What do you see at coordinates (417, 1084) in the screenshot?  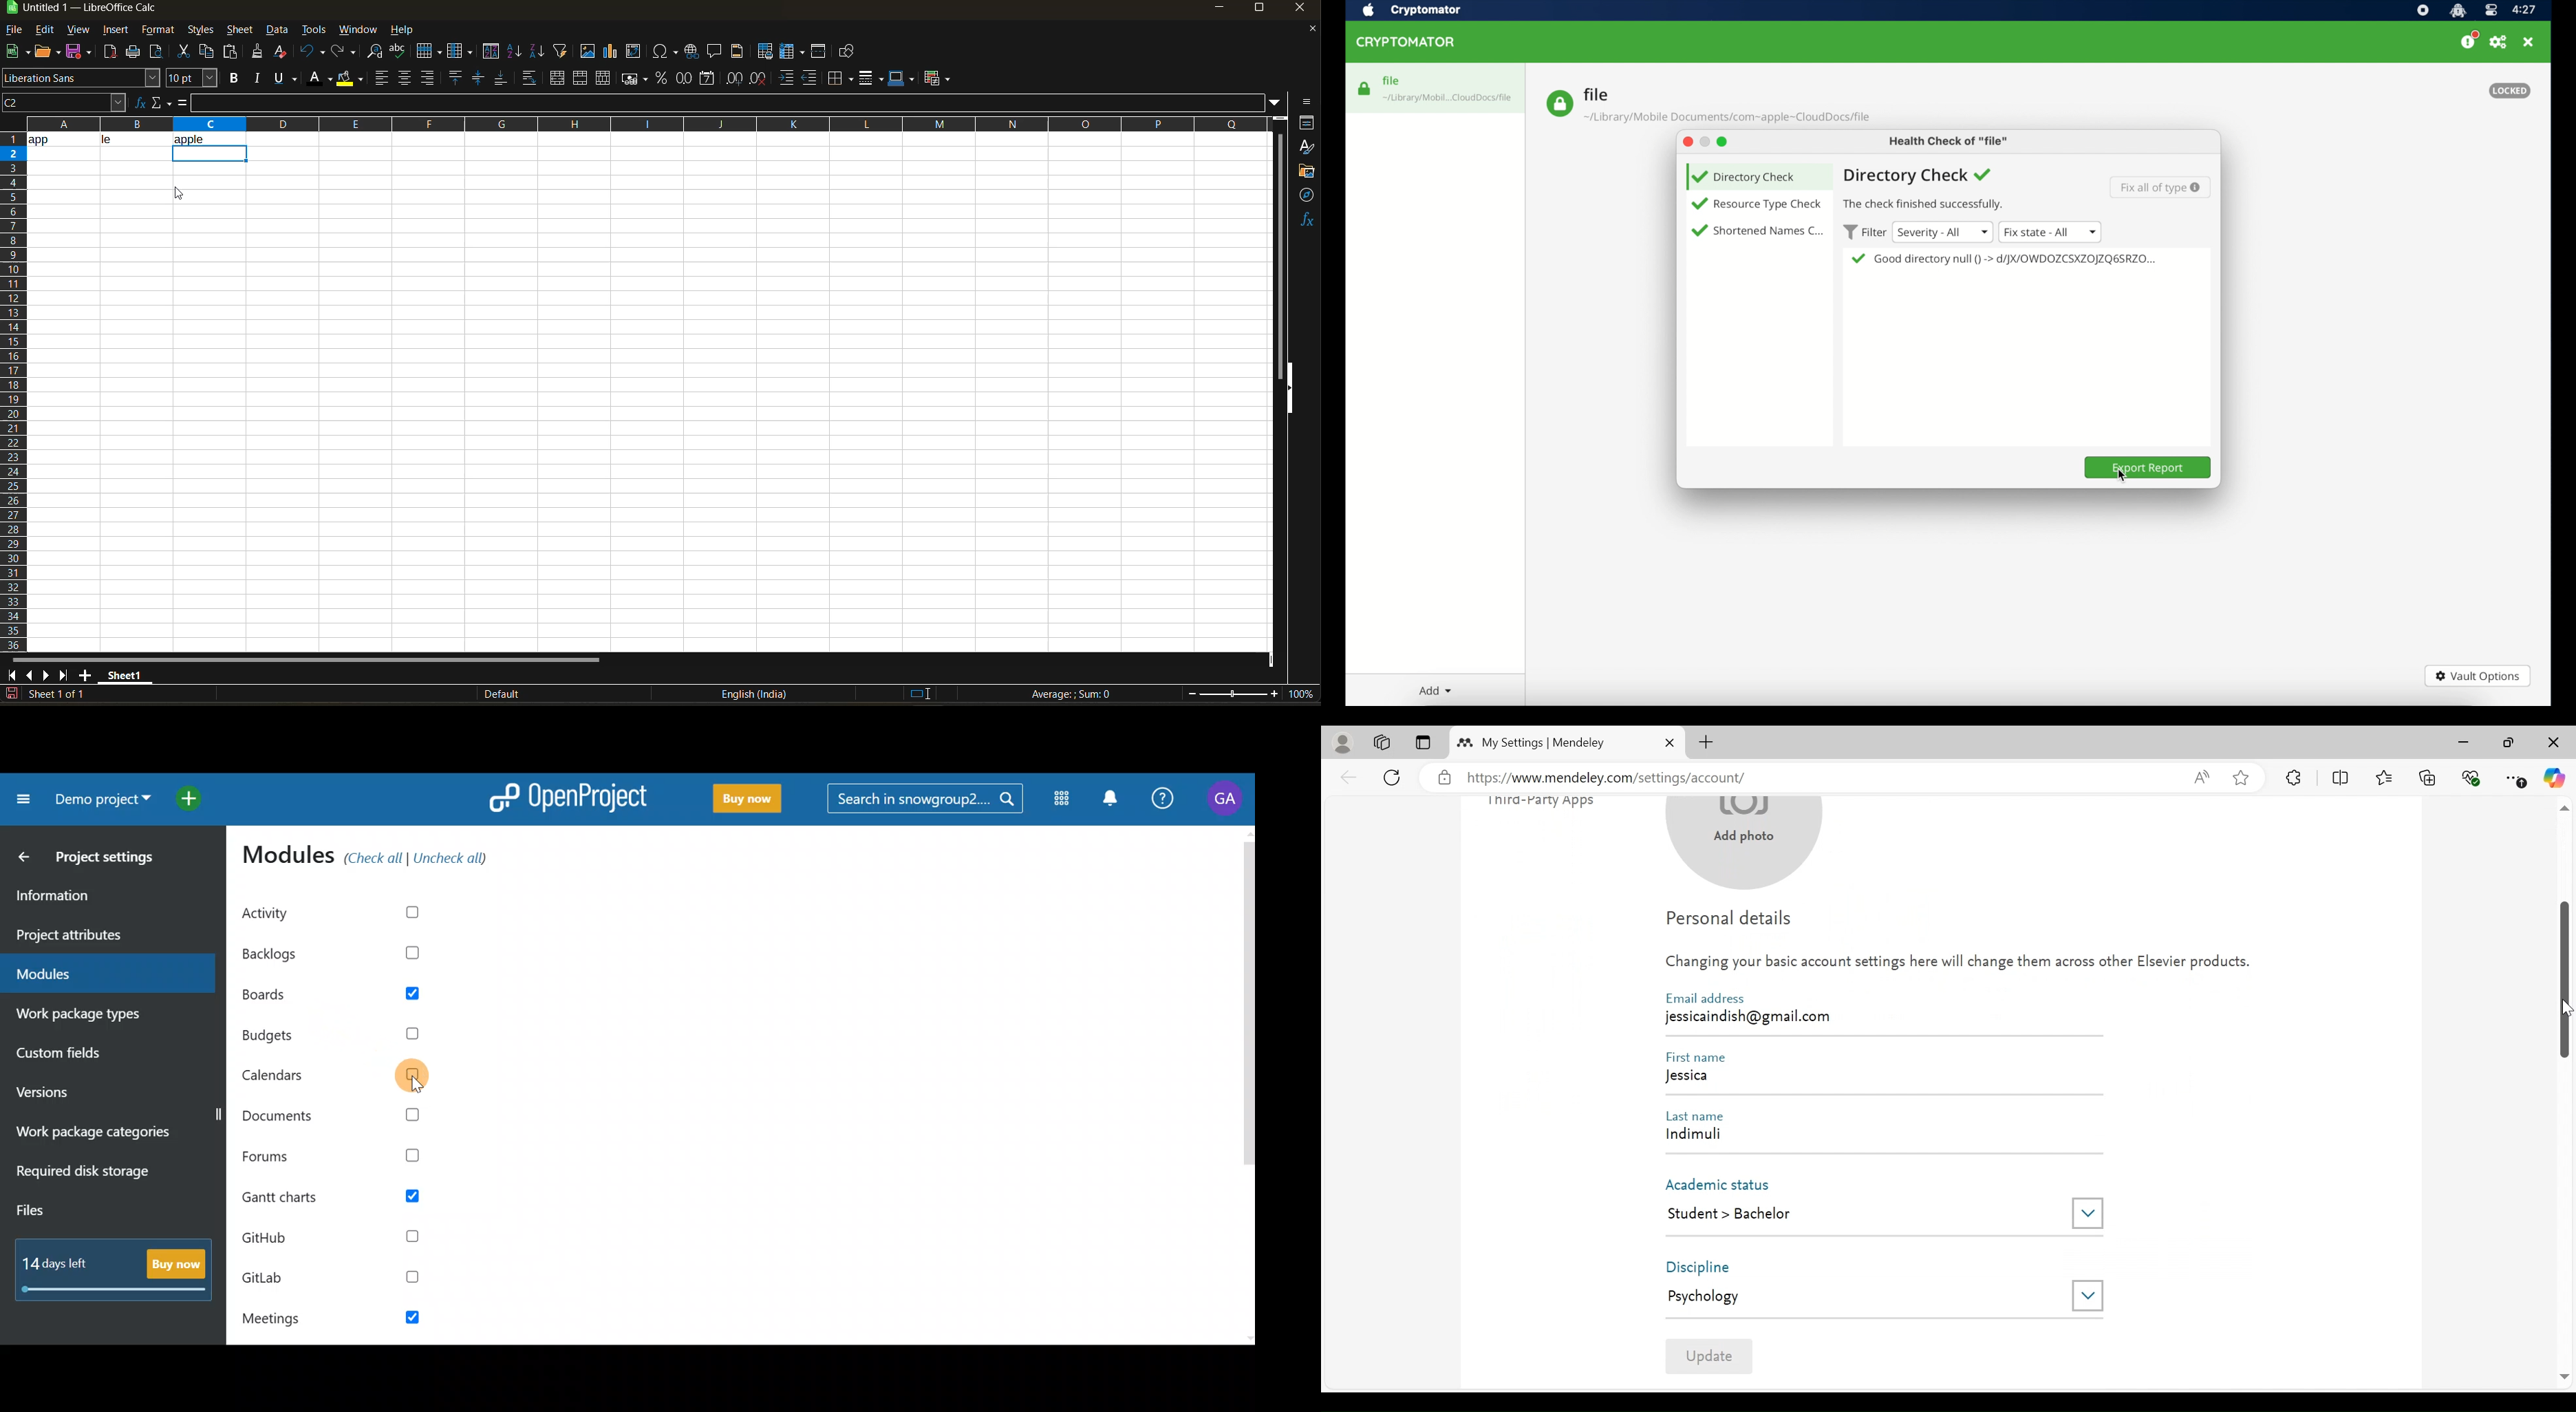 I see `cursor` at bounding box center [417, 1084].